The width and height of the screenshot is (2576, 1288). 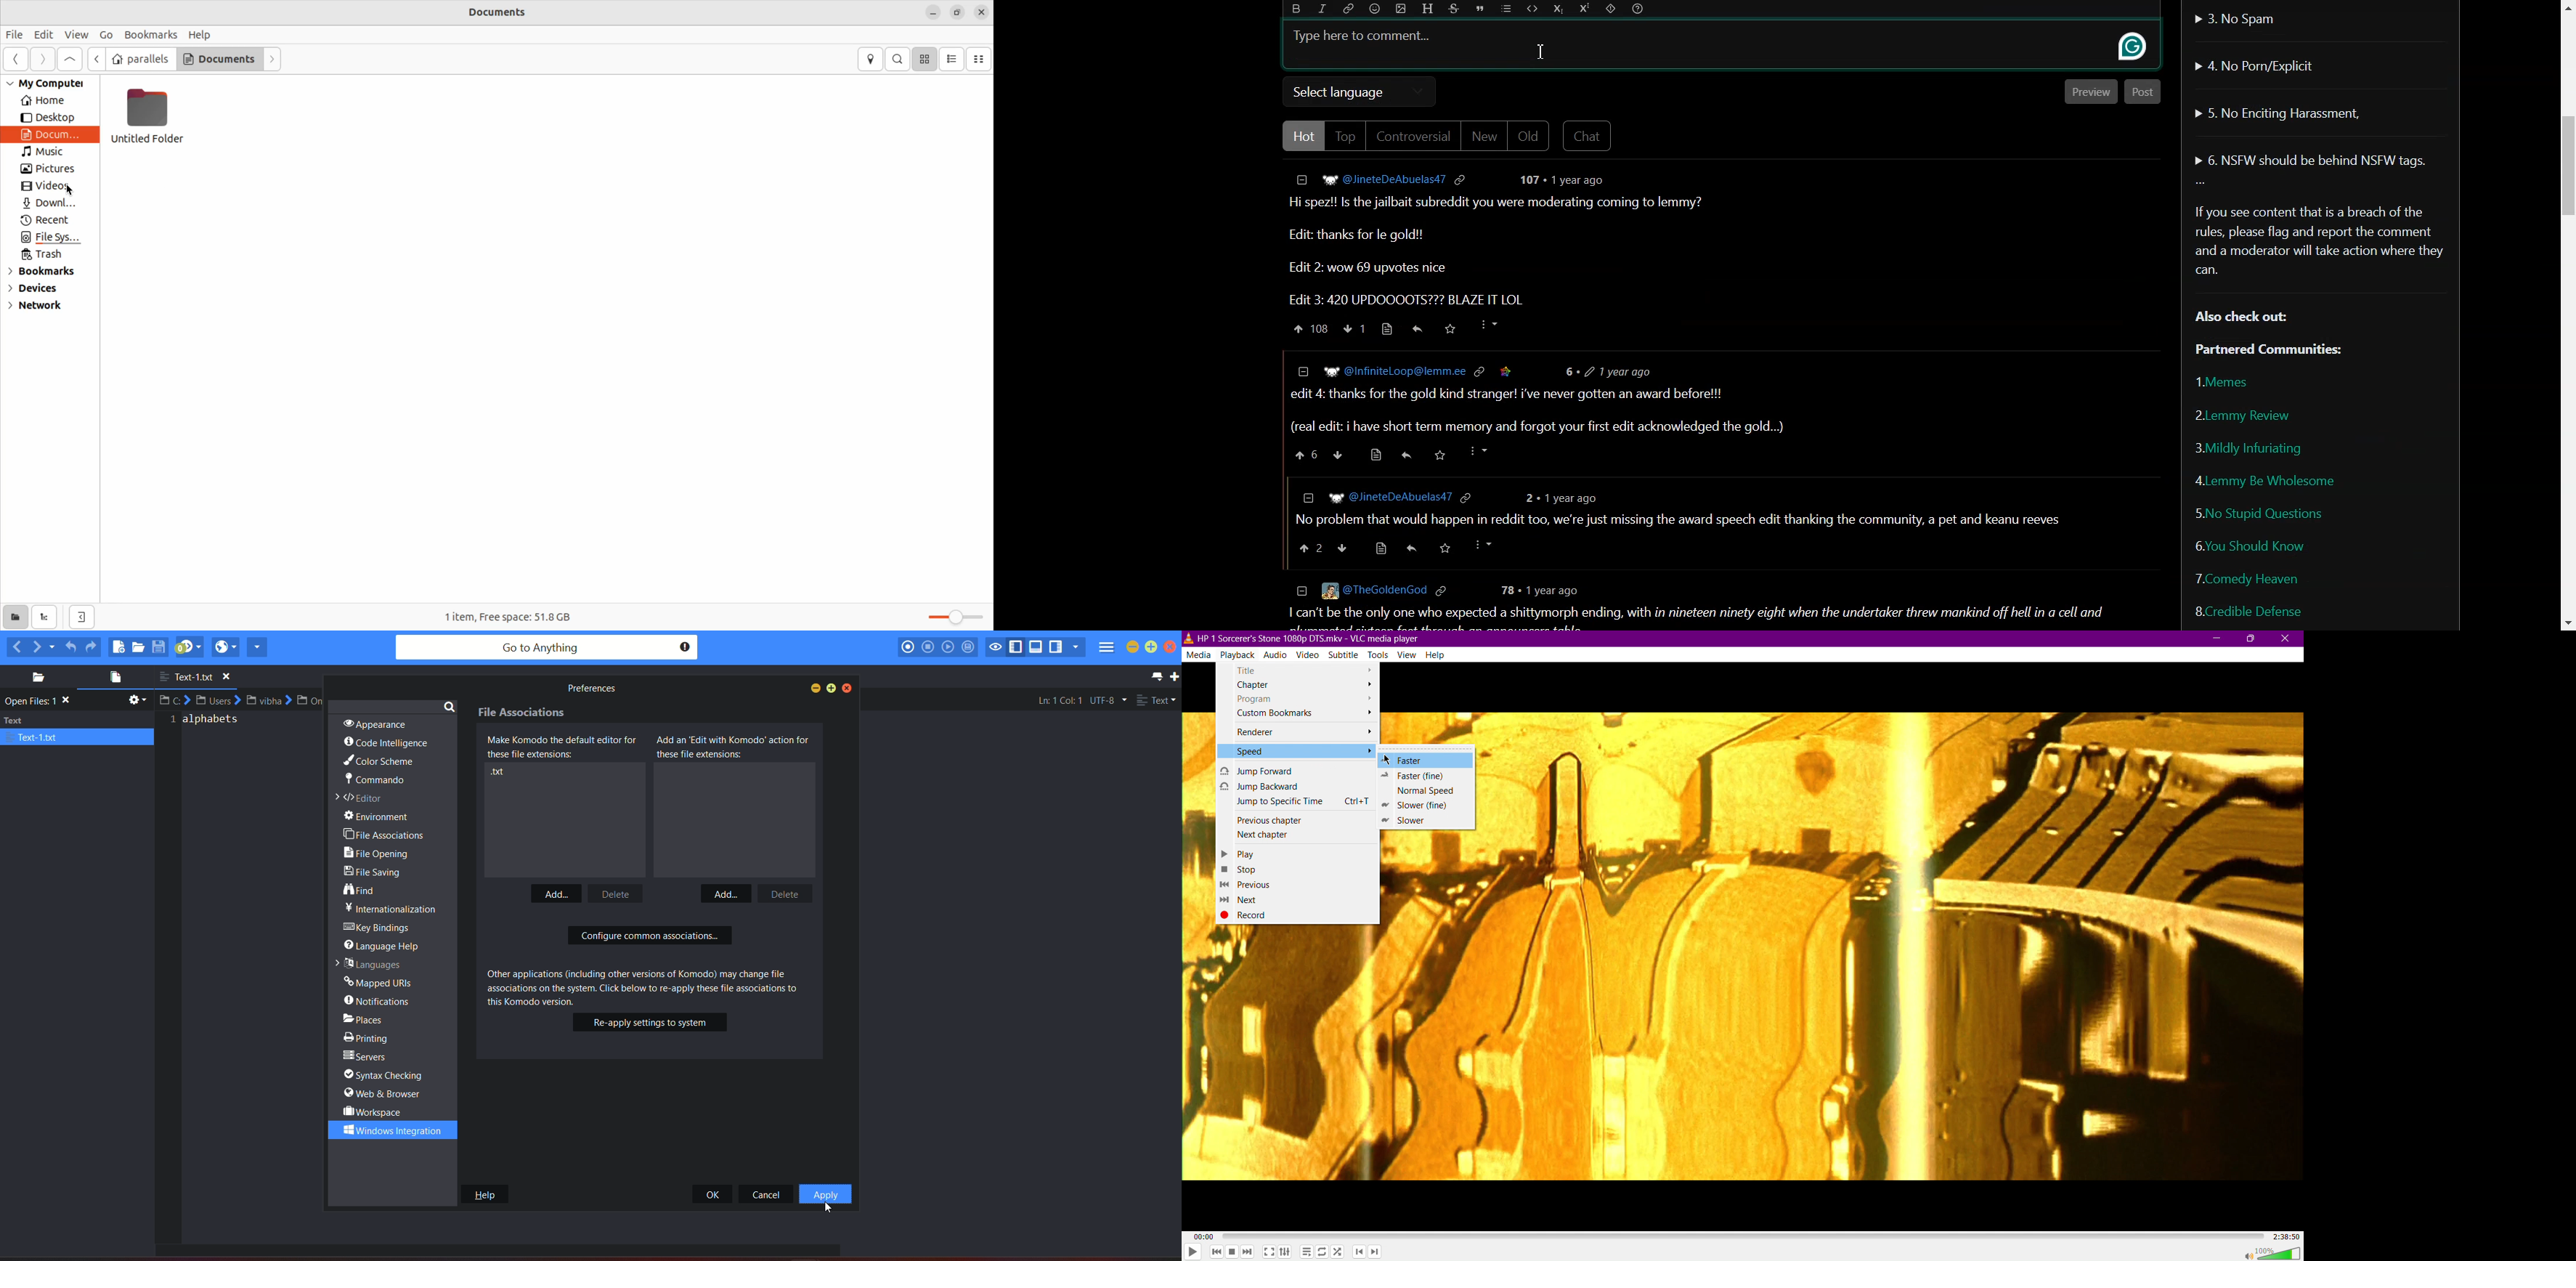 What do you see at coordinates (2264, 480) in the screenshot?
I see `Lemmy Be Wholesome` at bounding box center [2264, 480].